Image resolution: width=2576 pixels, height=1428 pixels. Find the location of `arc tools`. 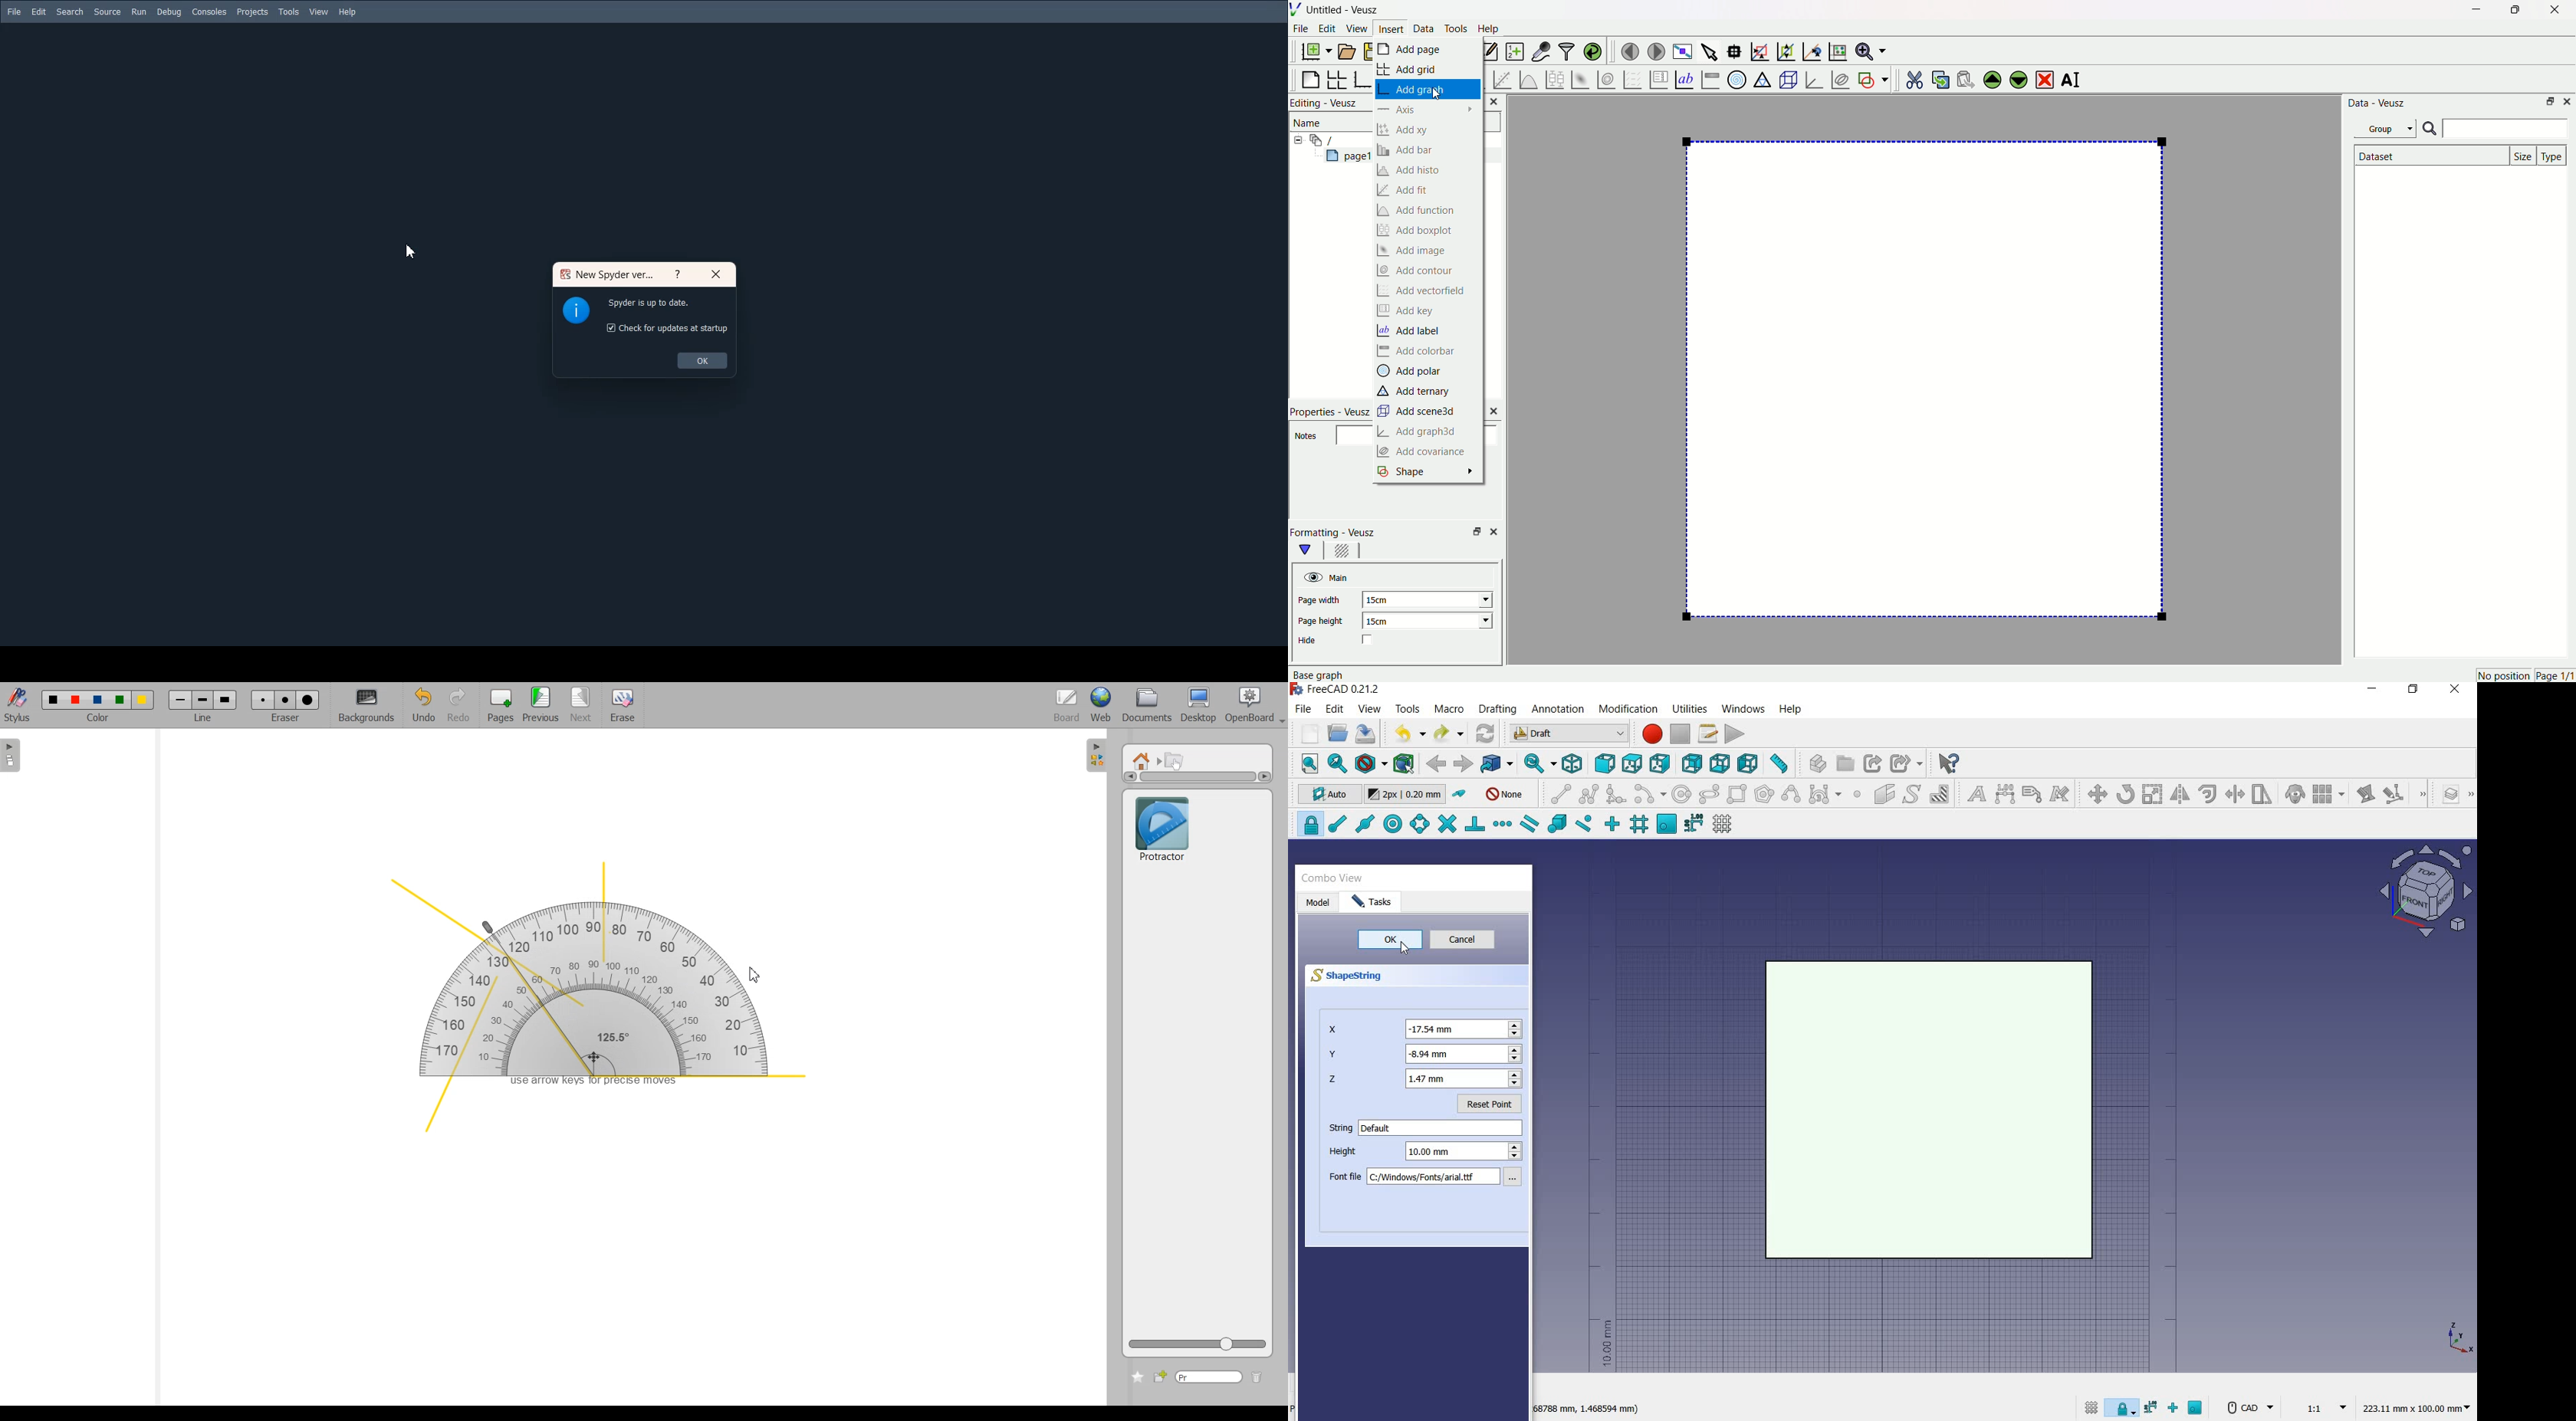

arc tools is located at coordinates (1650, 795).